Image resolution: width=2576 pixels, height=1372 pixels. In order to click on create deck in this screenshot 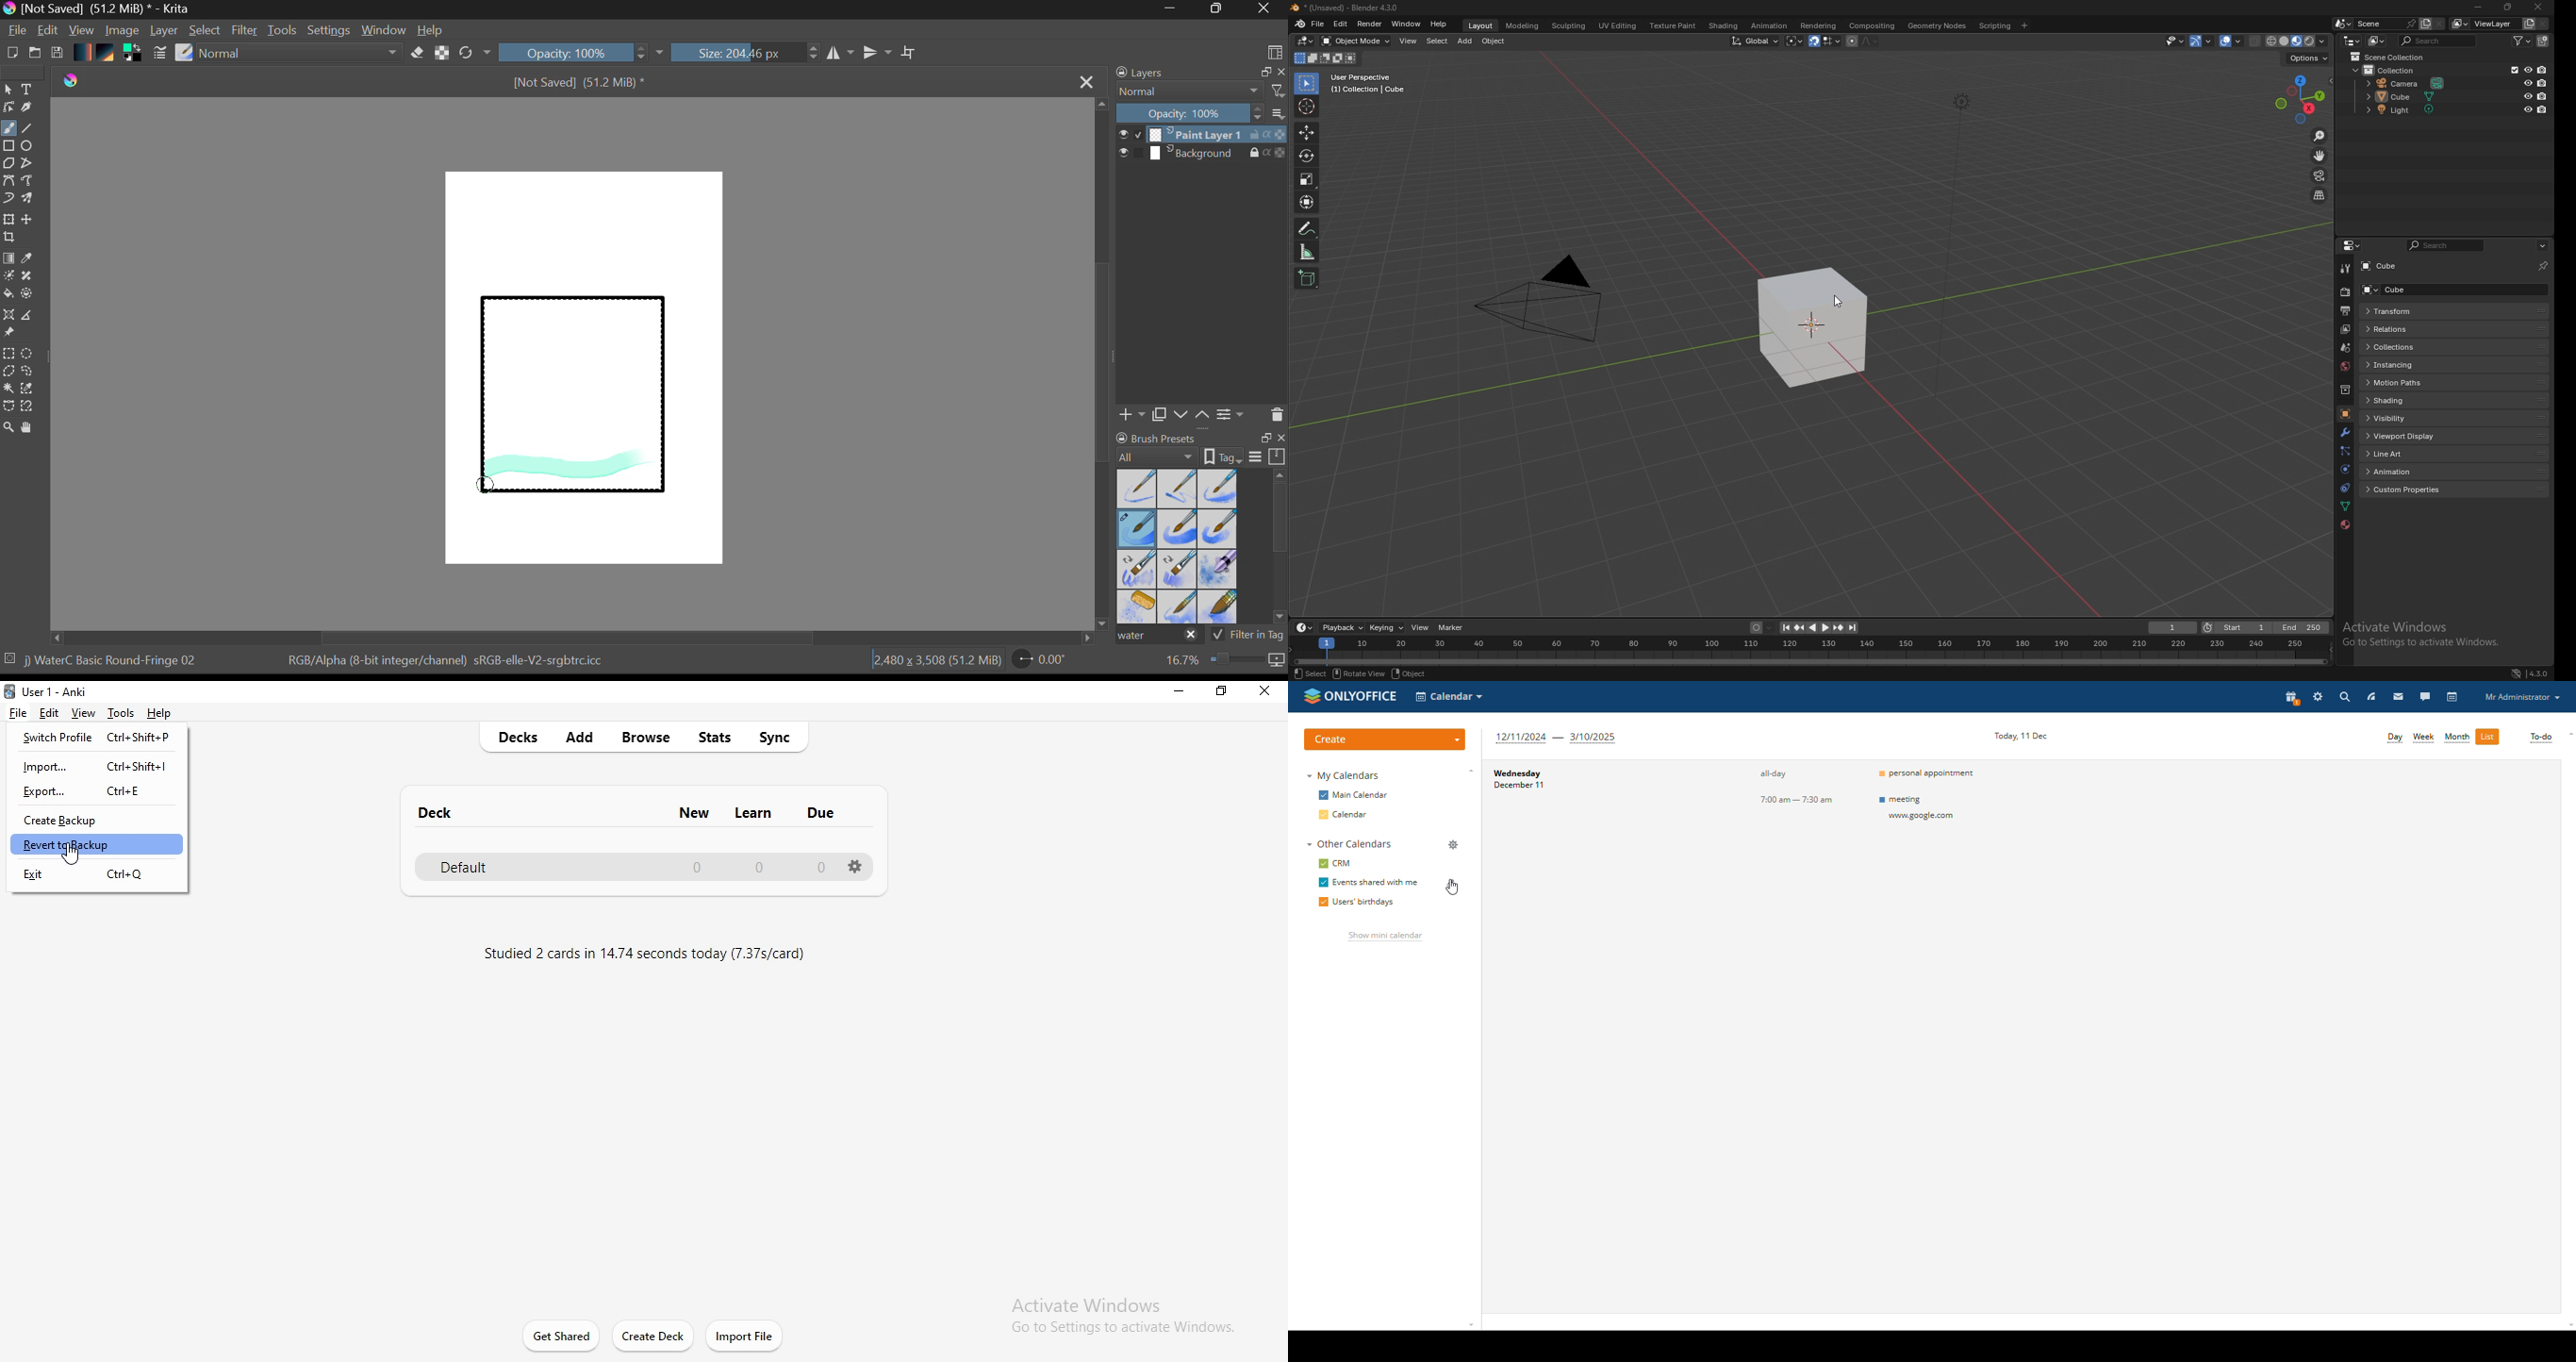, I will do `click(654, 1336)`.